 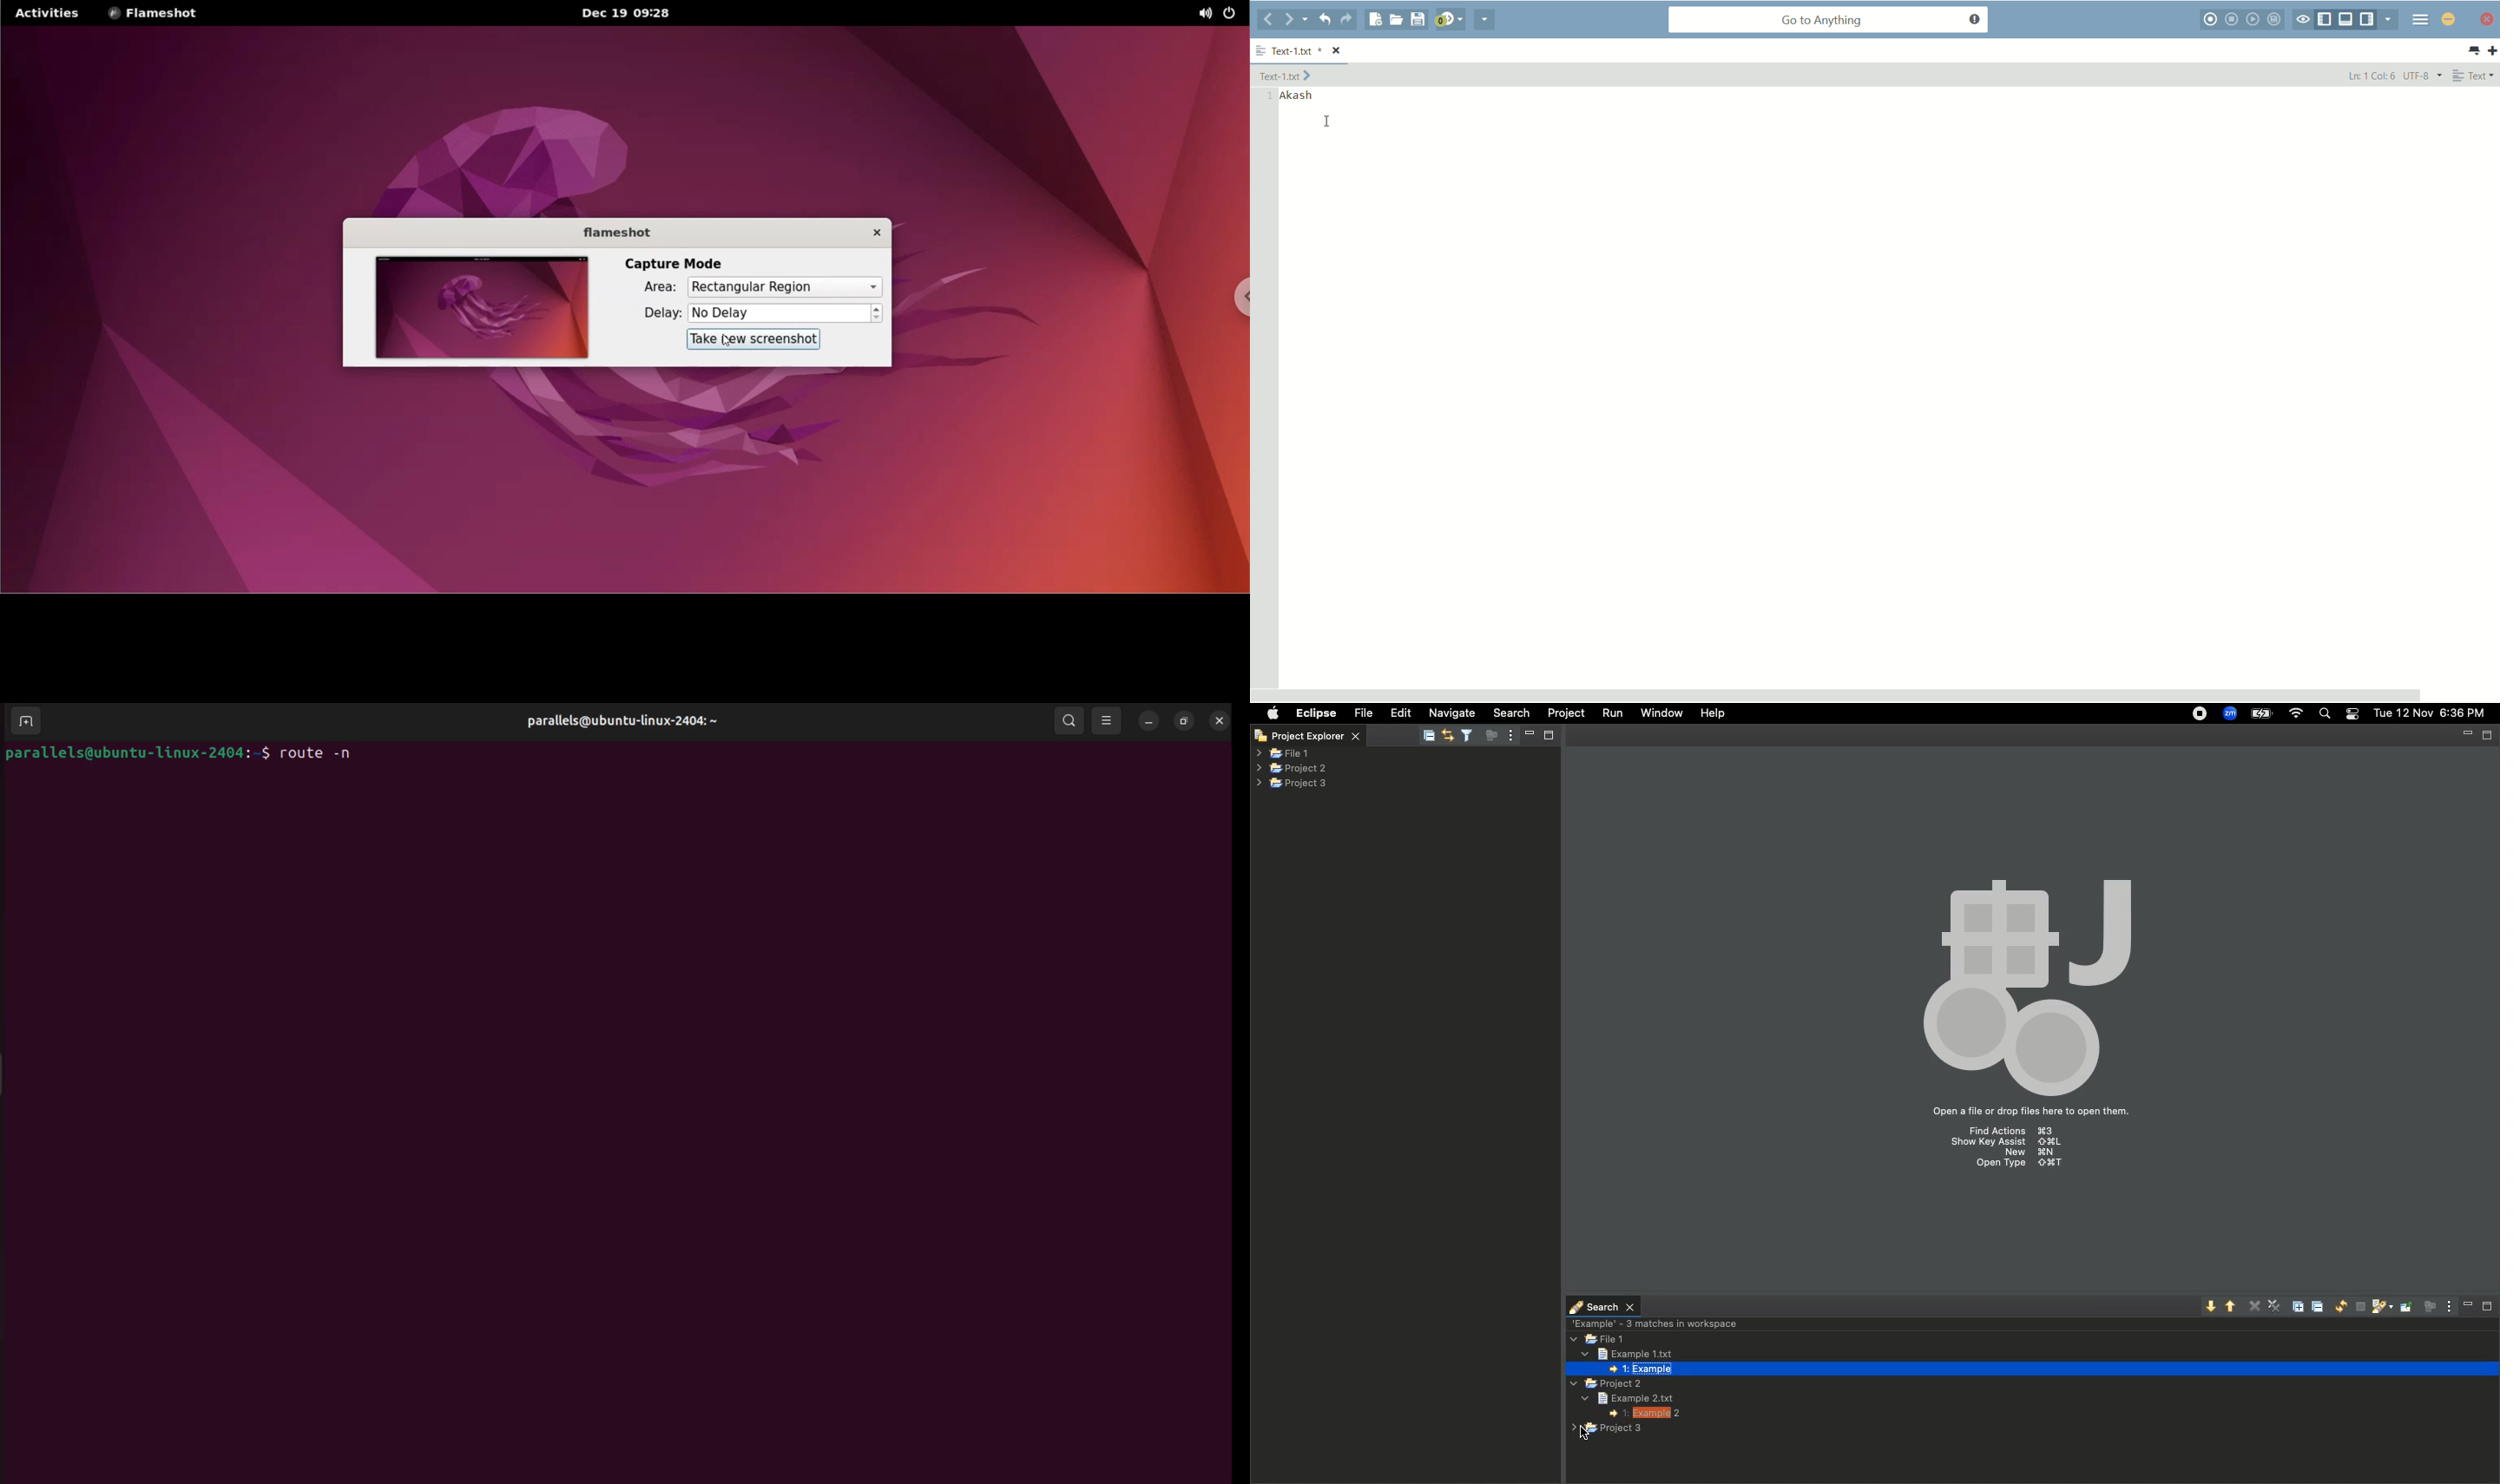 I want to click on Pin the search view, so click(x=2405, y=1306).